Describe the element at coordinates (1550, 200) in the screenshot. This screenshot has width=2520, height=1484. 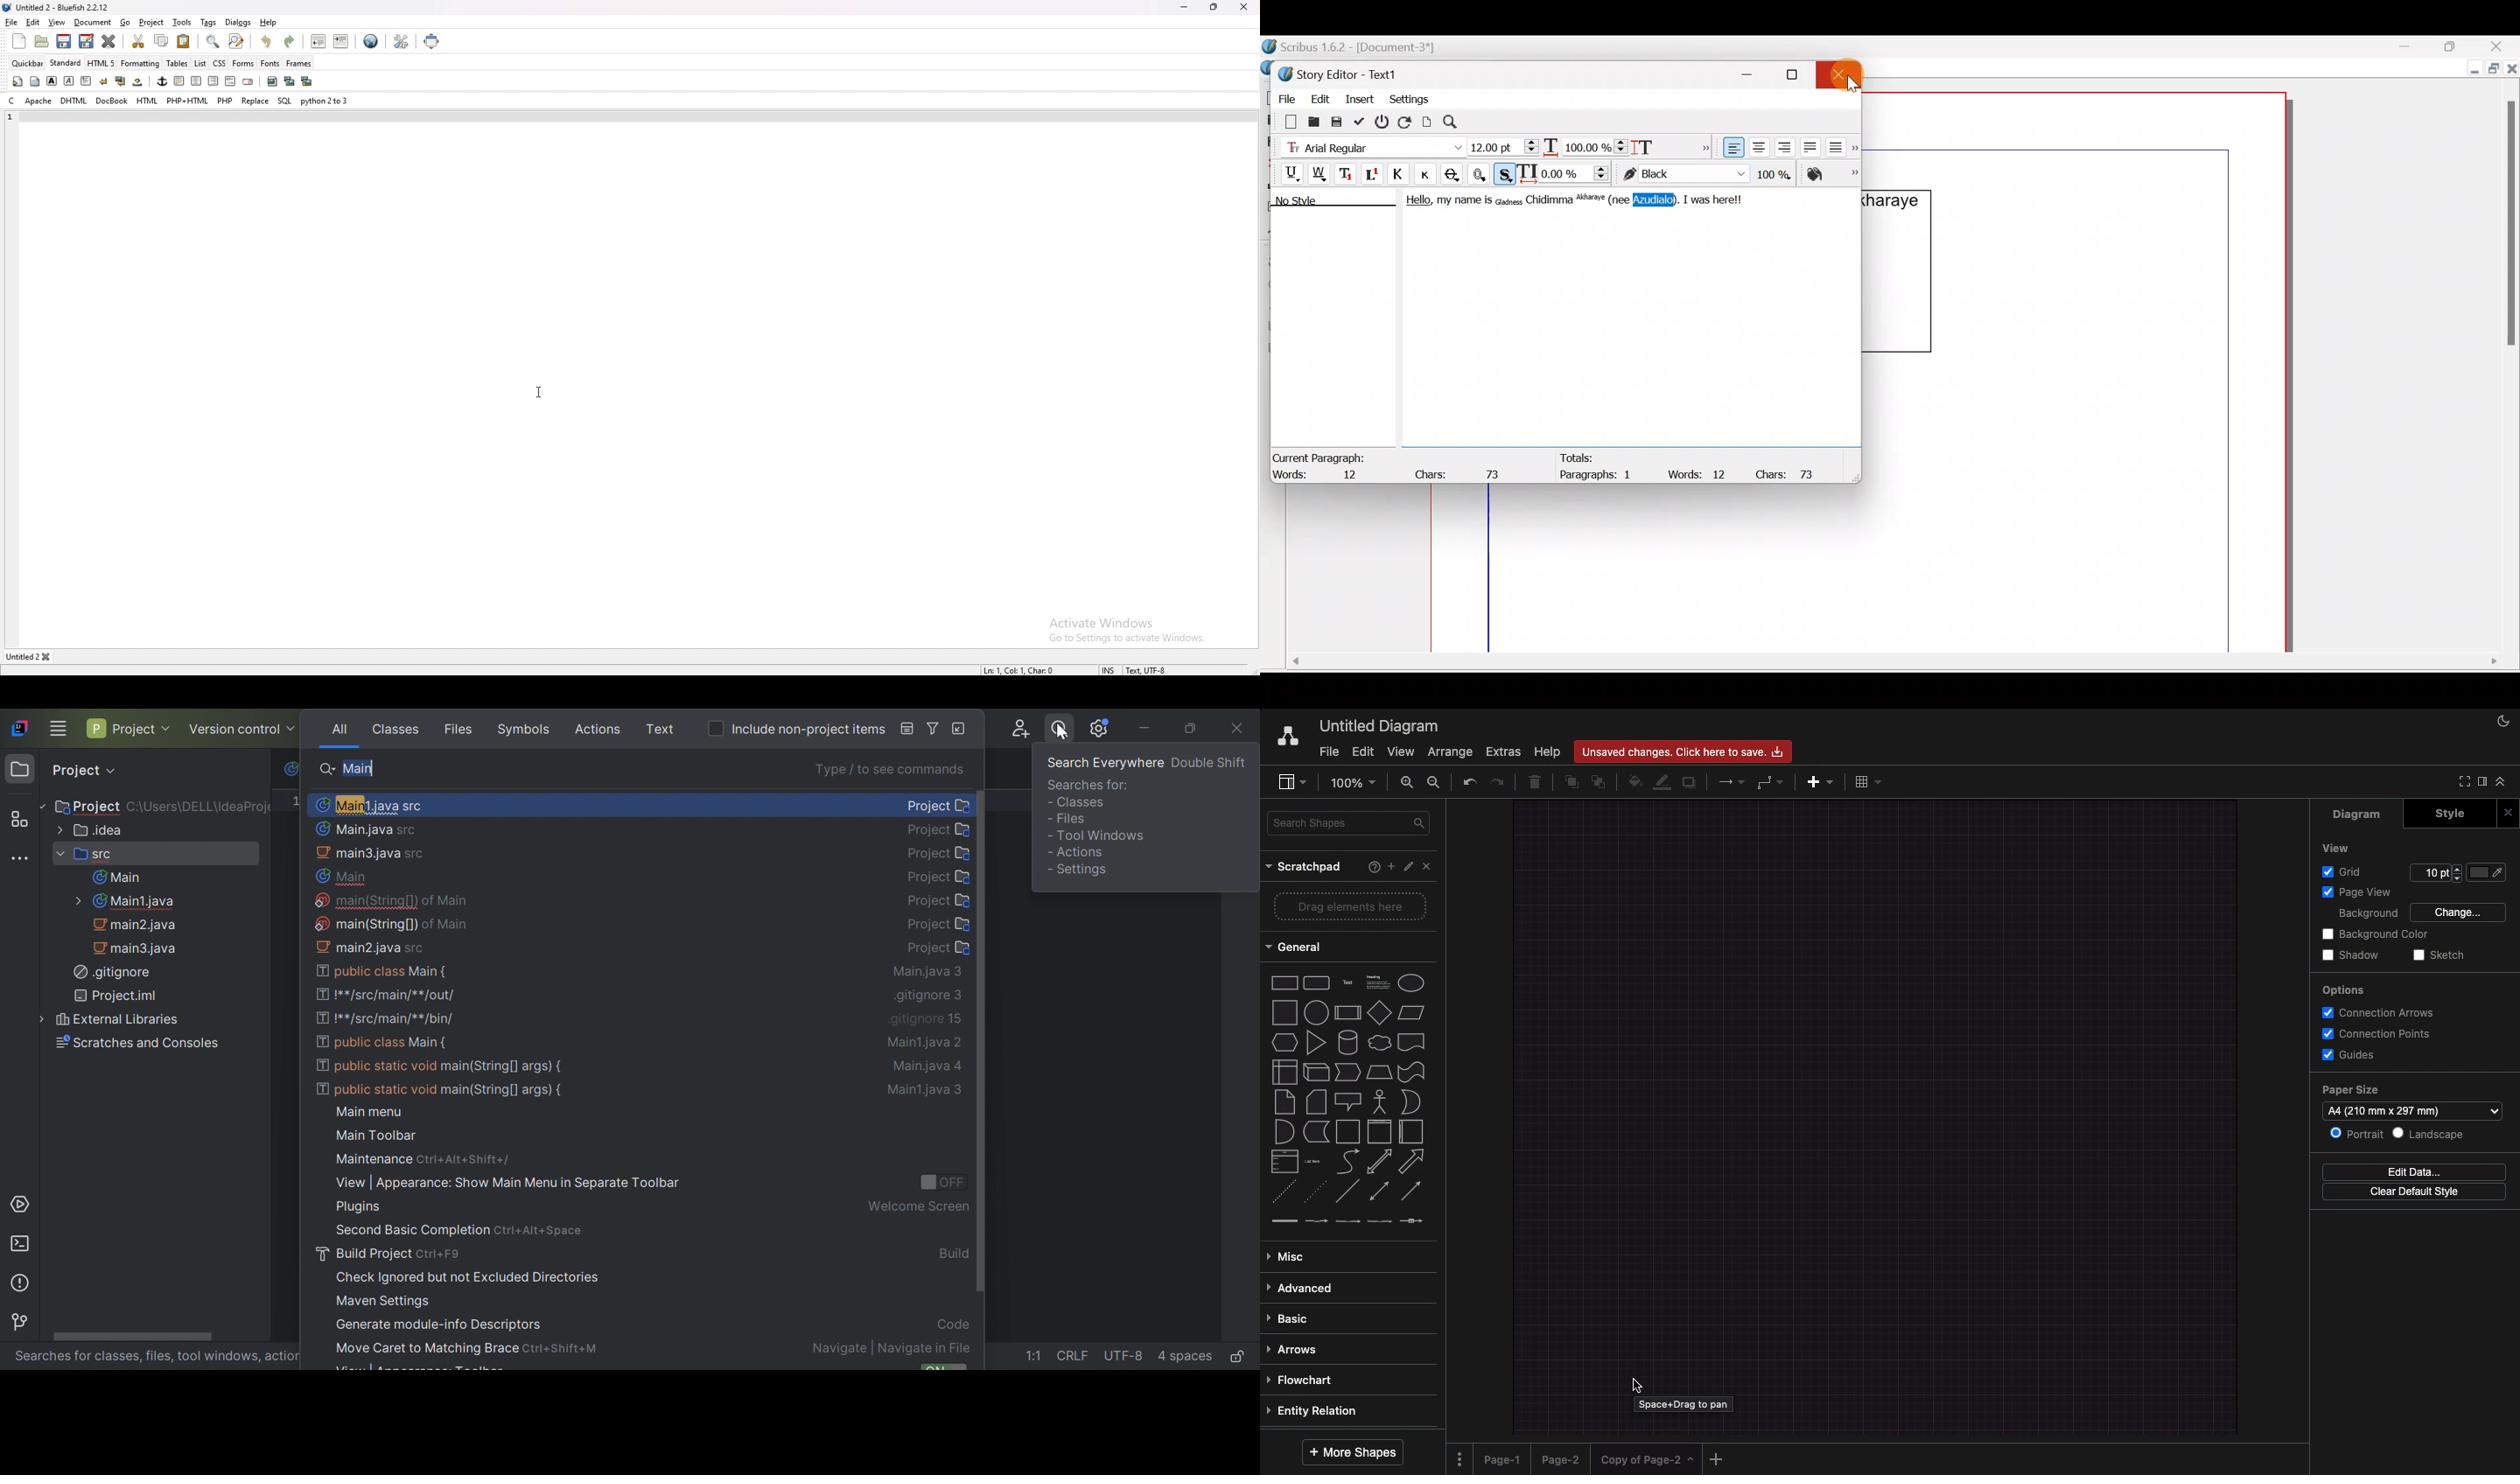
I see `Chidimma` at that location.